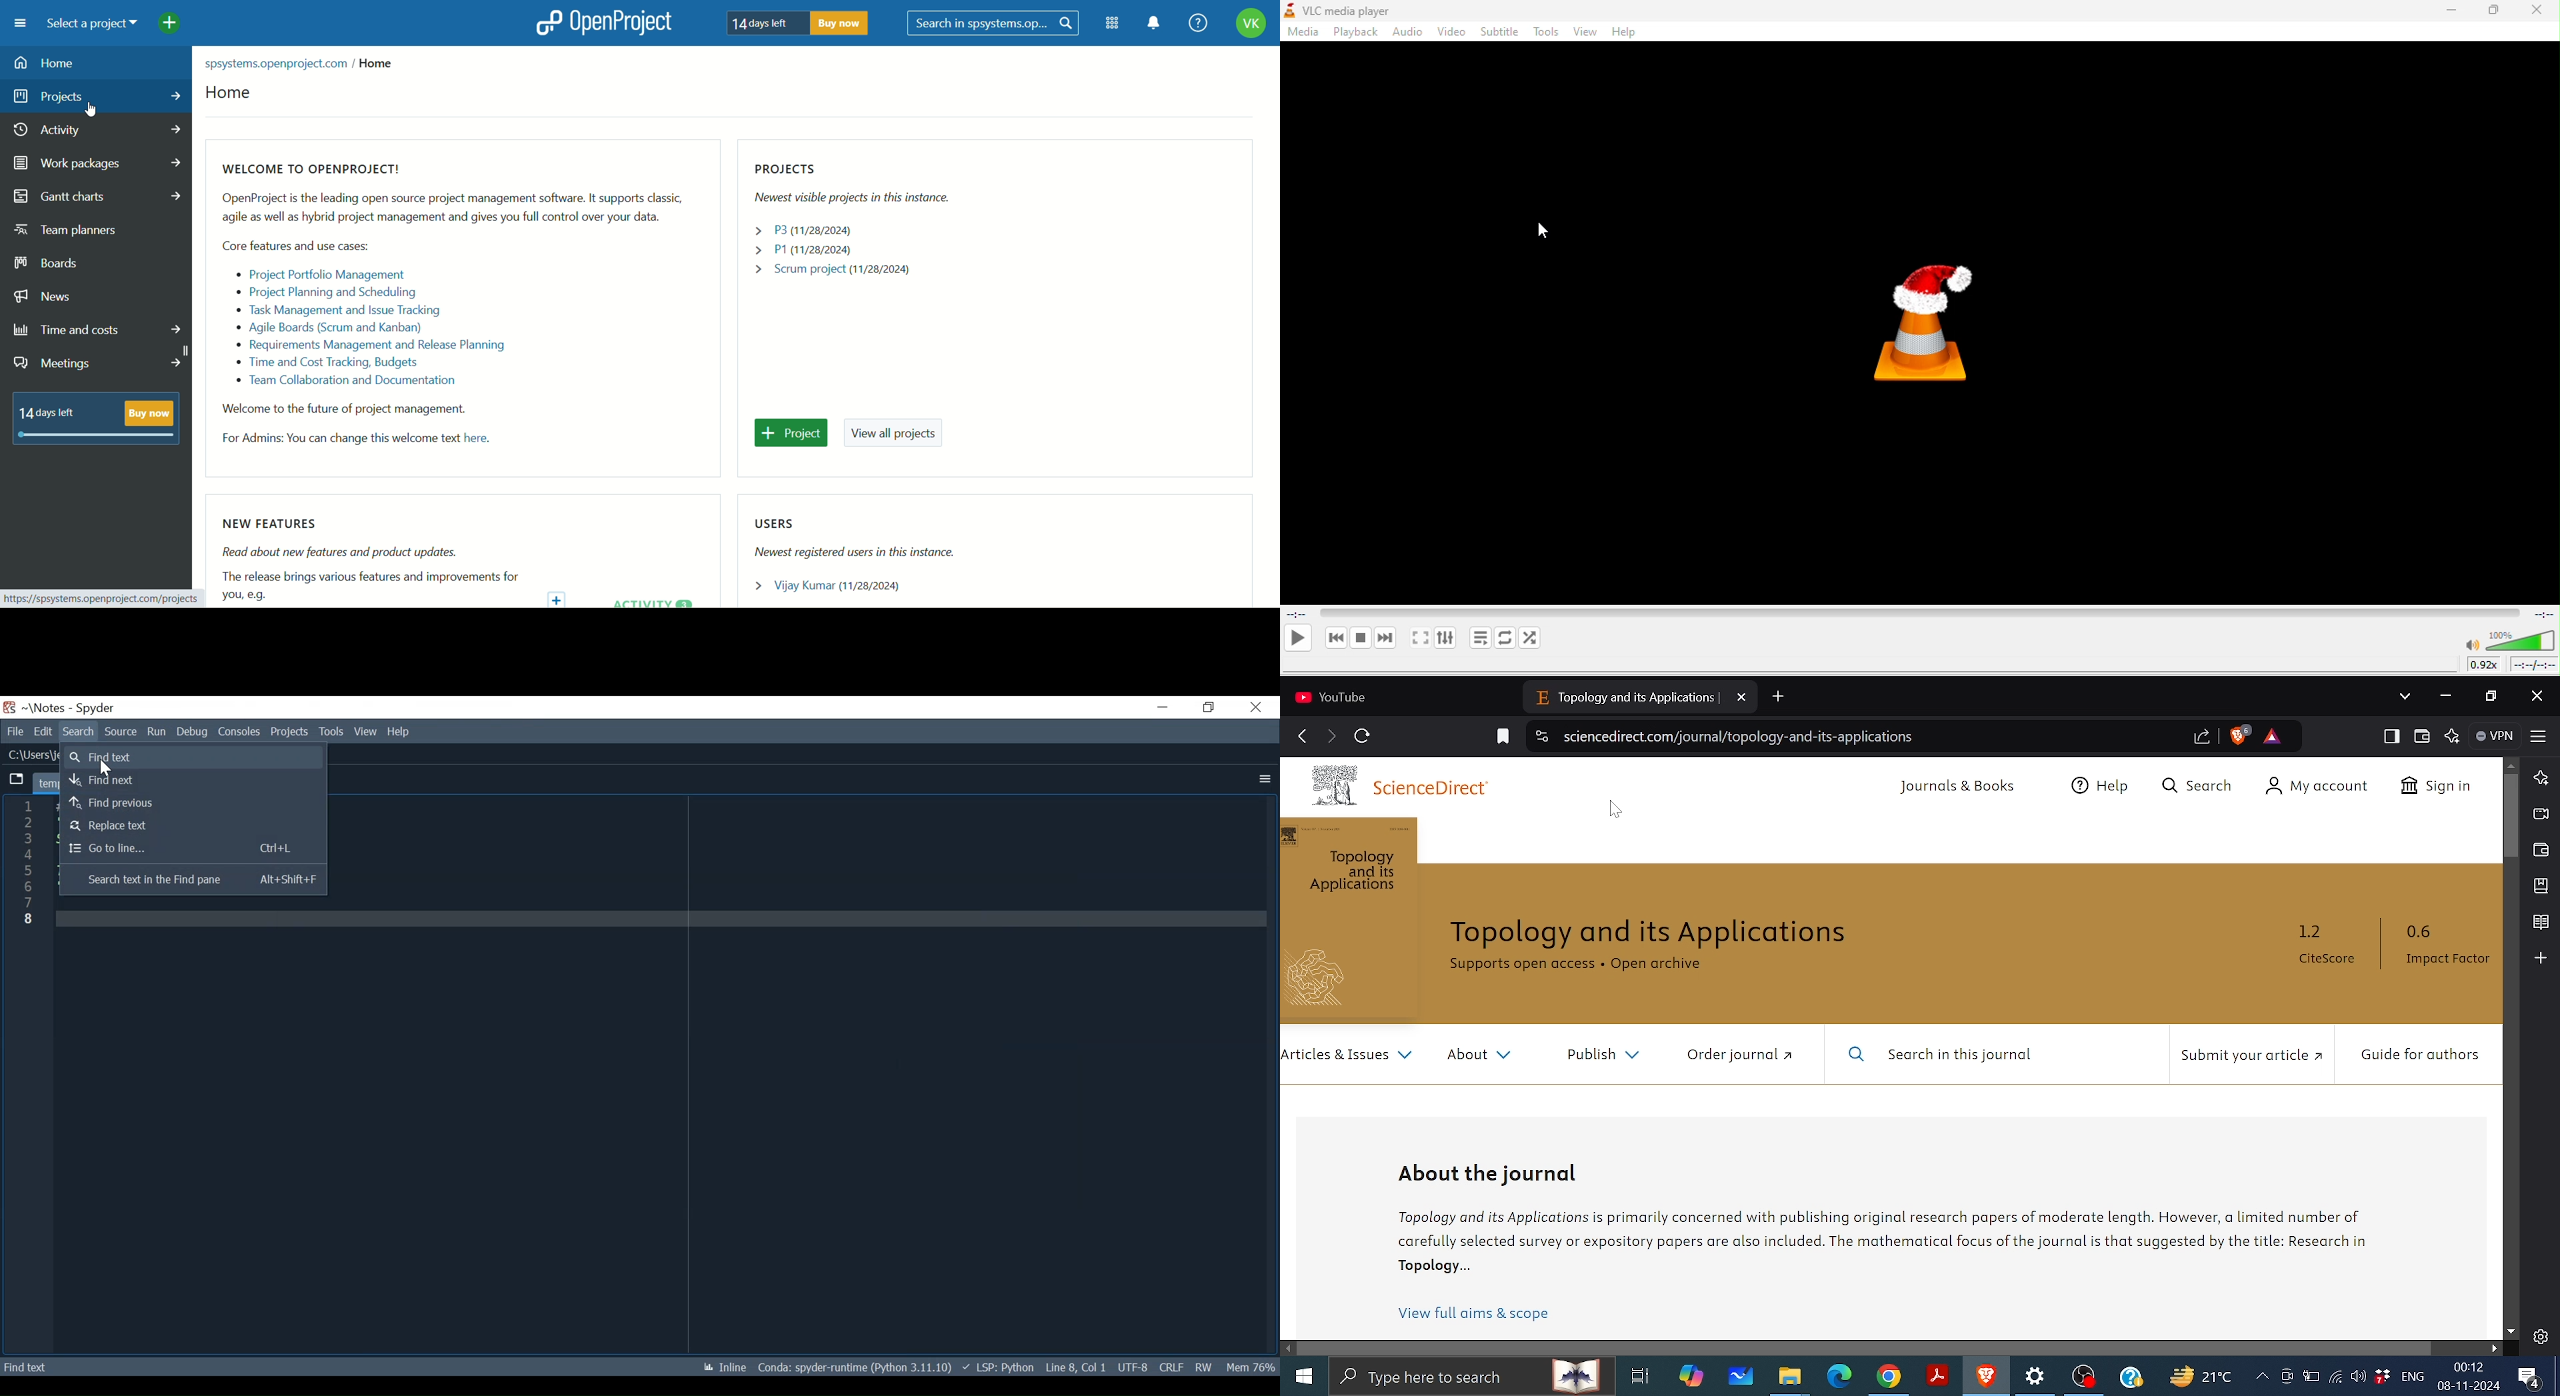  I want to click on subtitle, so click(1500, 30).